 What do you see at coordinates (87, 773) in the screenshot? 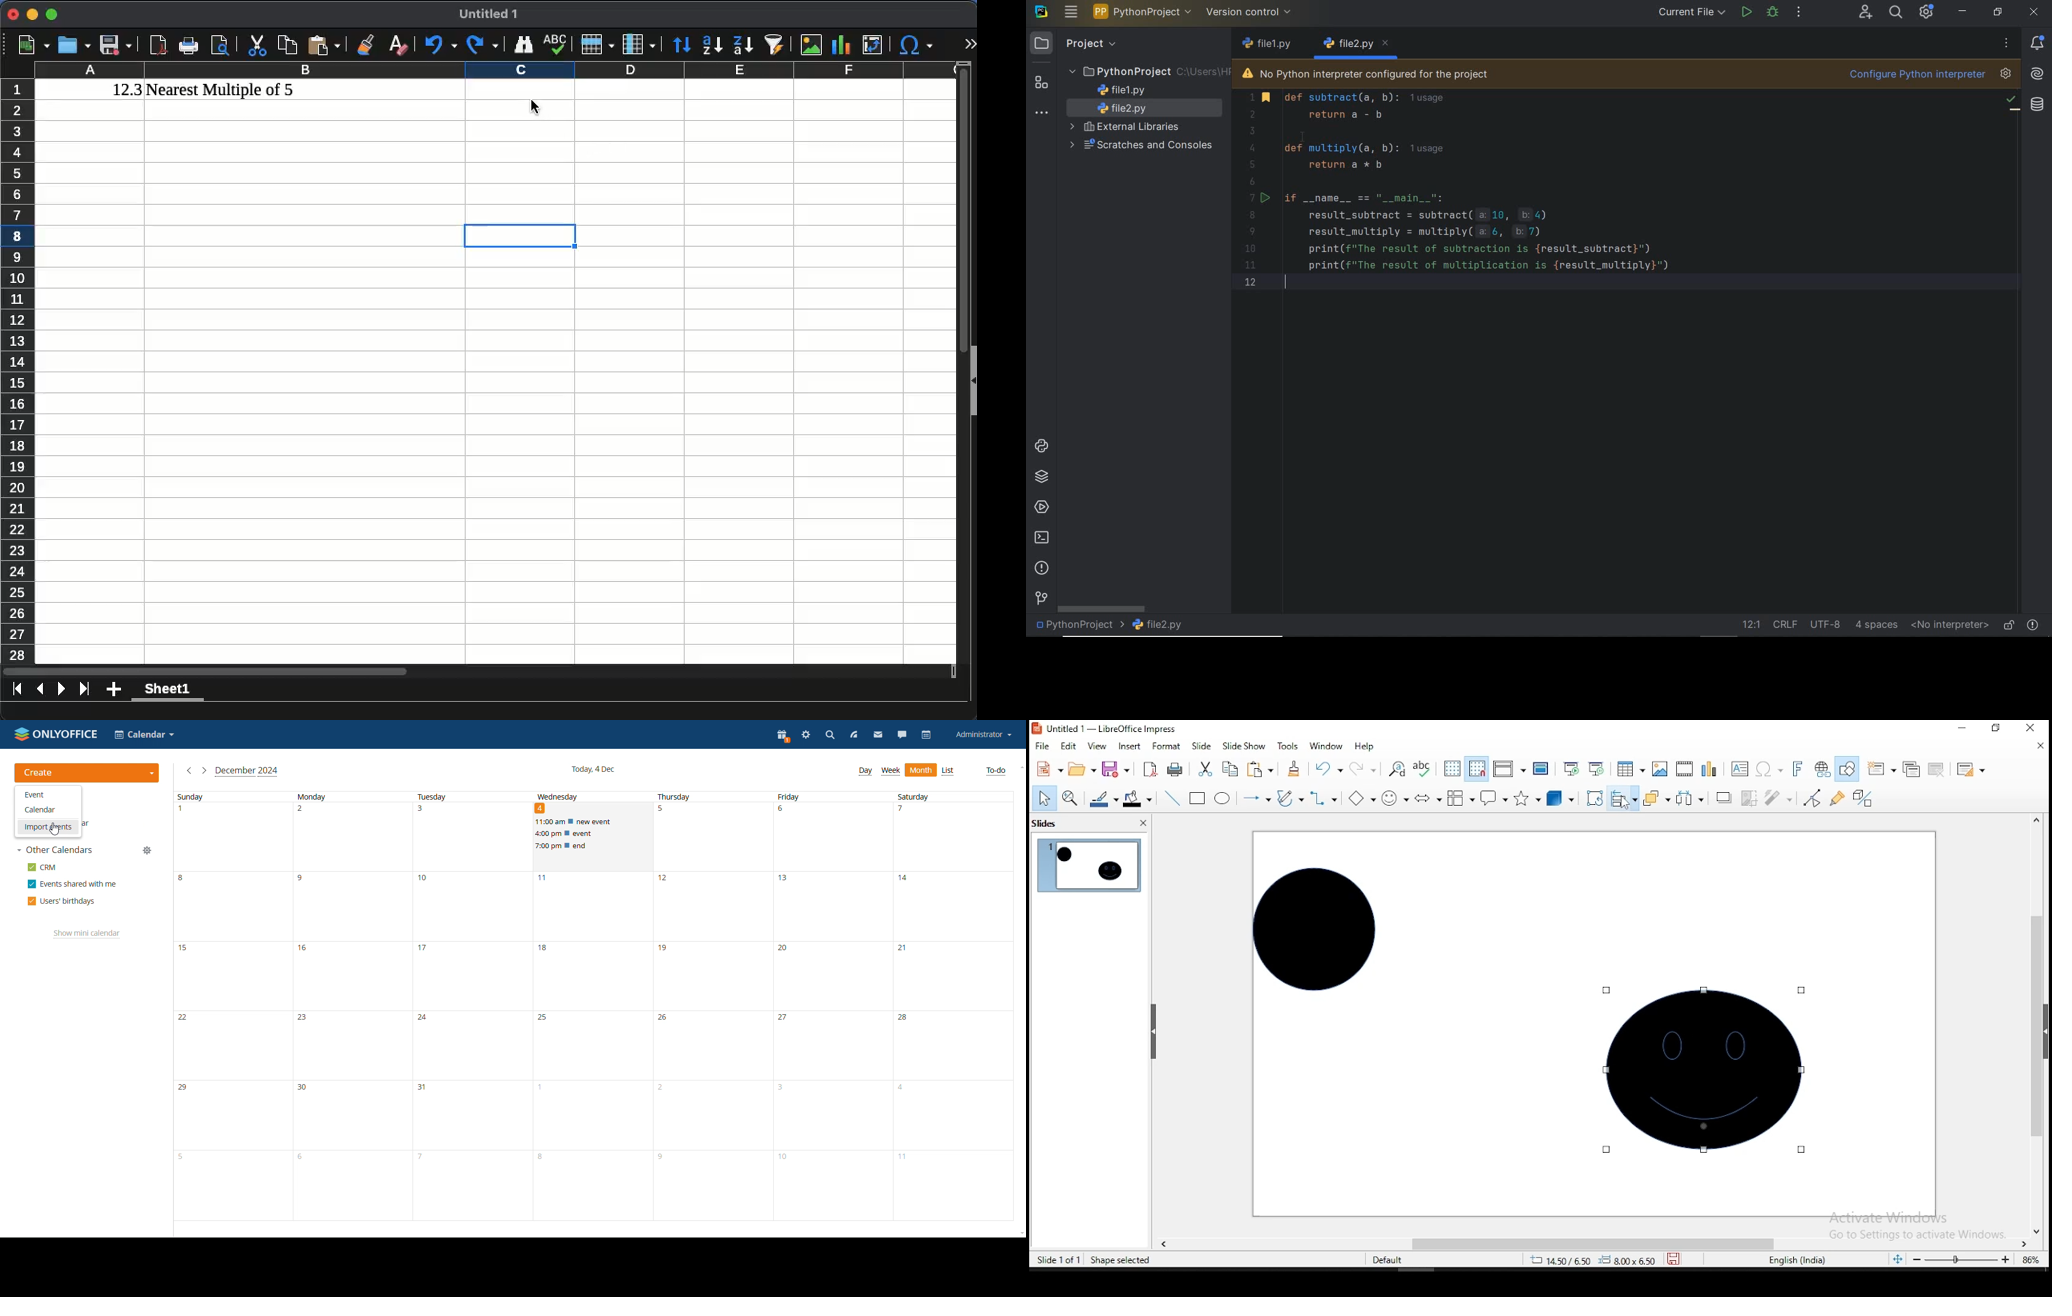
I see `create` at bounding box center [87, 773].